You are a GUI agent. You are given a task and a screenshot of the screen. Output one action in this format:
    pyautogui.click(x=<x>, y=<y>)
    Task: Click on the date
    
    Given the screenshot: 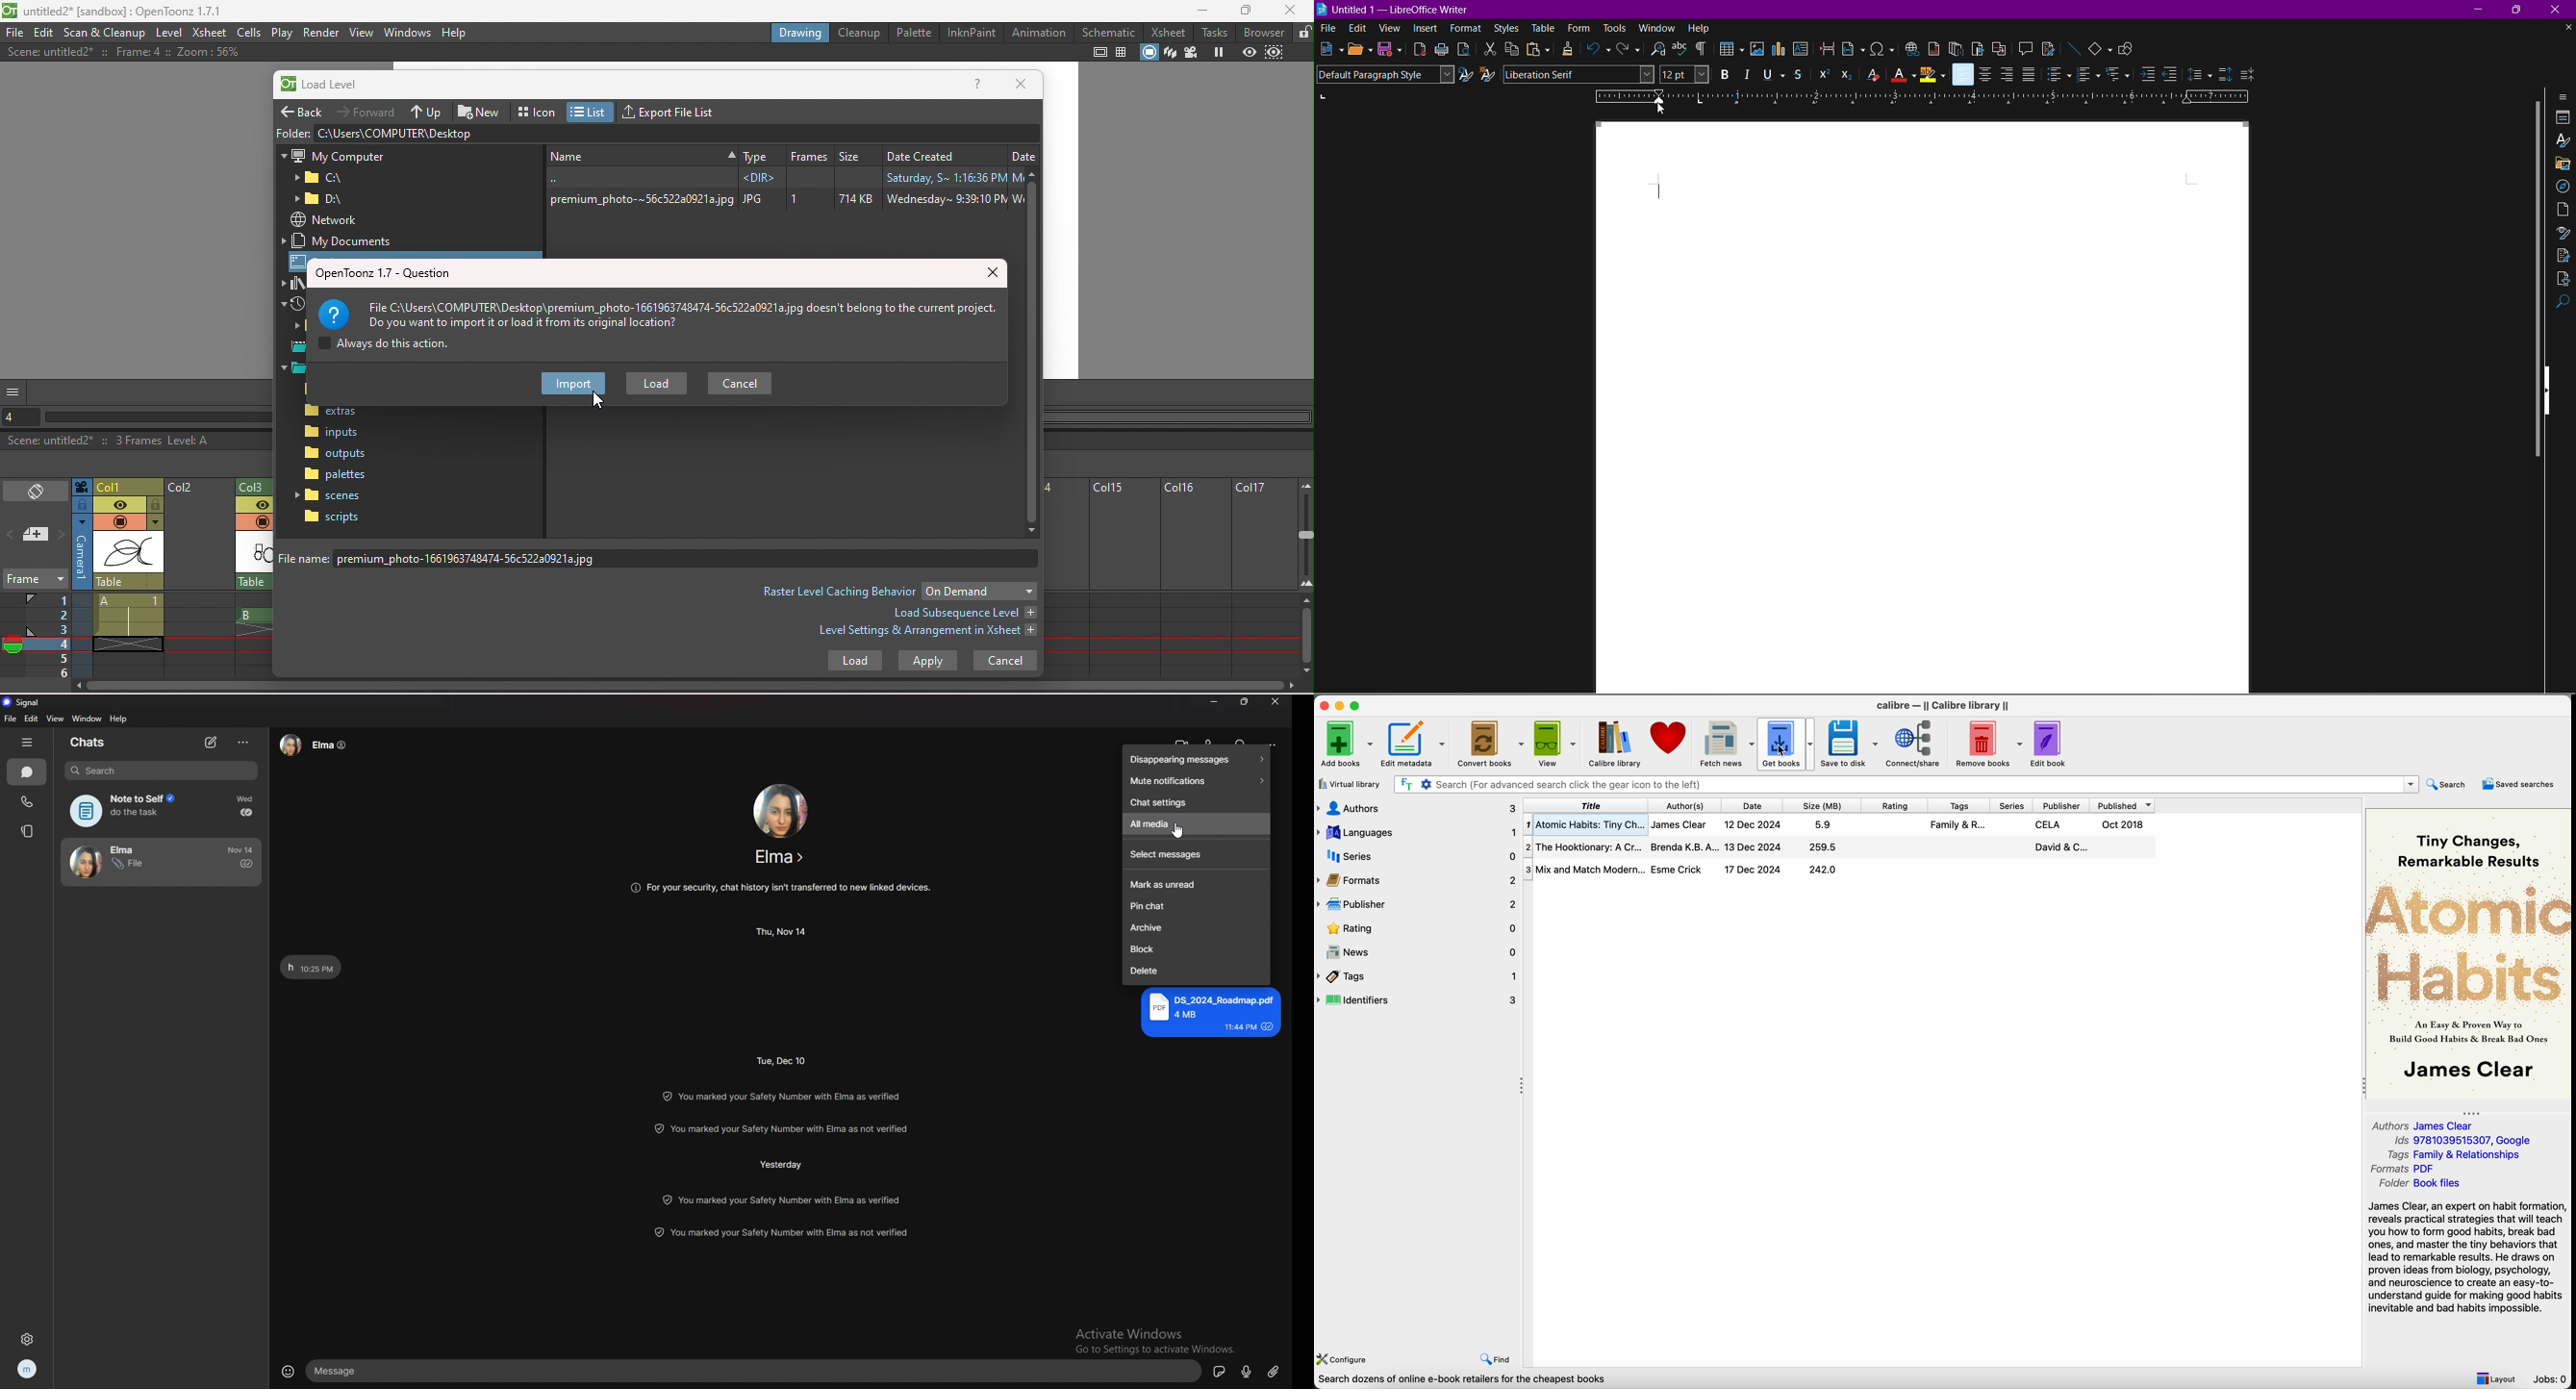 What is the action you would take?
    pyautogui.click(x=1755, y=806)
    